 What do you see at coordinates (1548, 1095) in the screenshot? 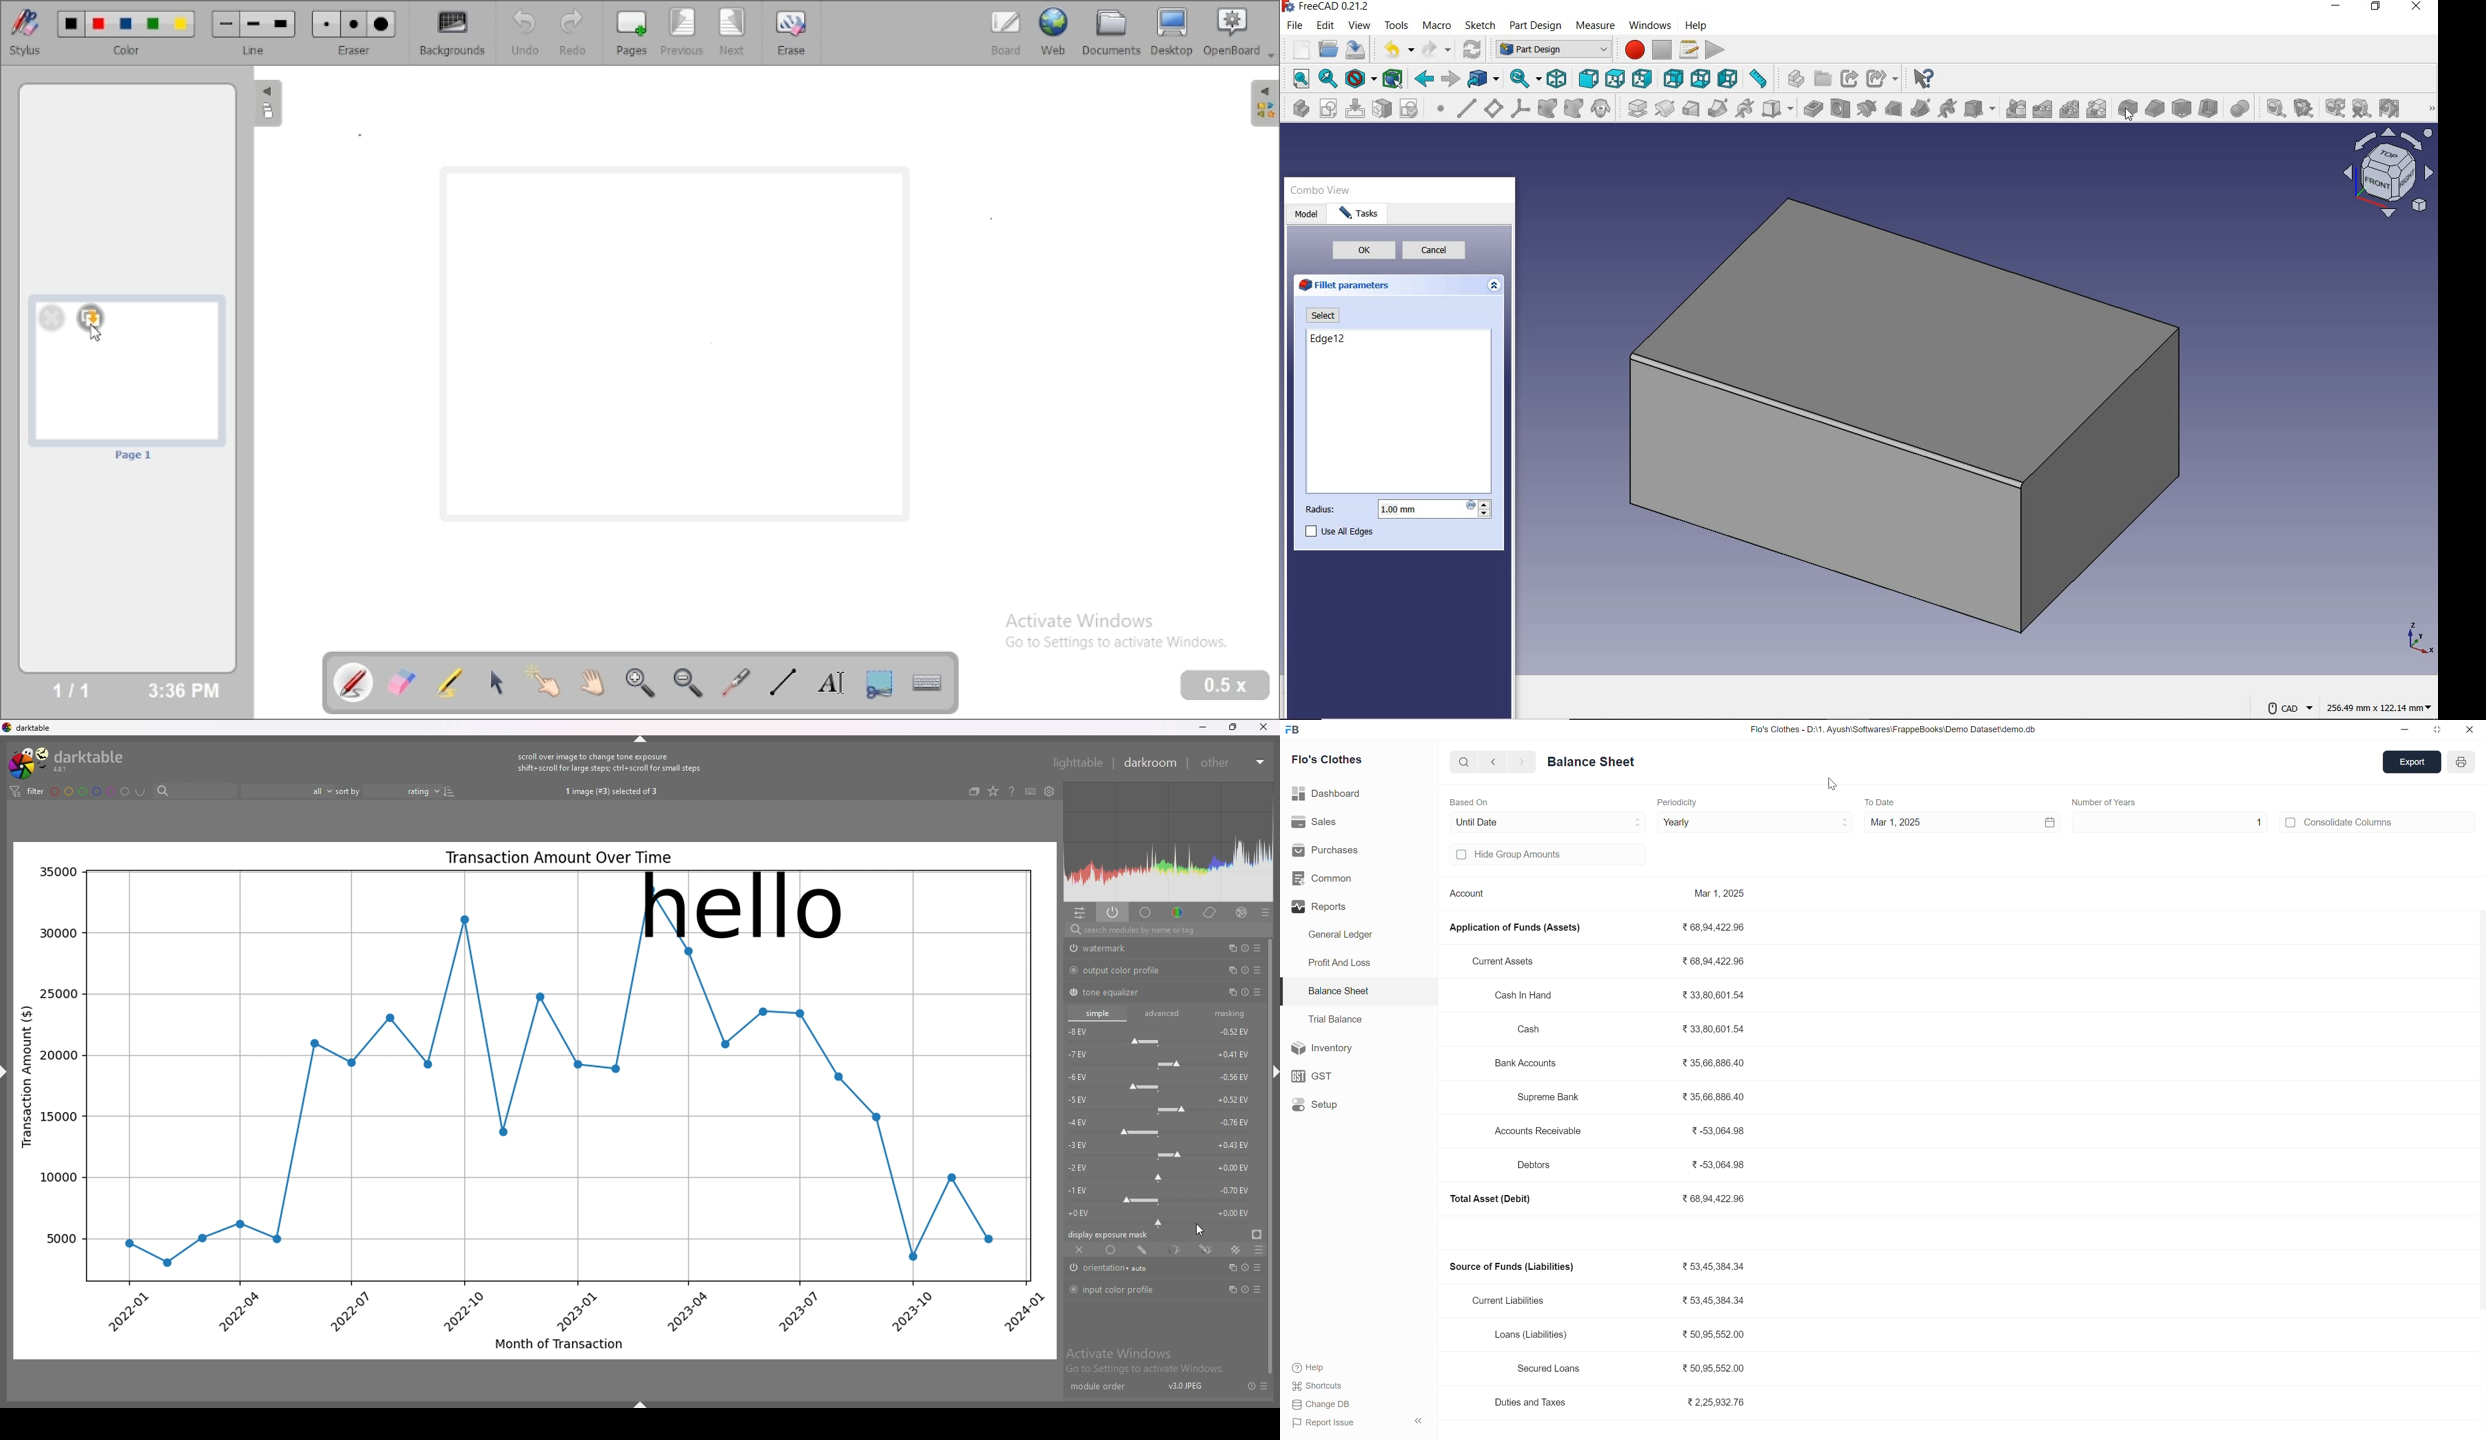
I see `Supreme Bank` at bounding box center [1548, 1095].